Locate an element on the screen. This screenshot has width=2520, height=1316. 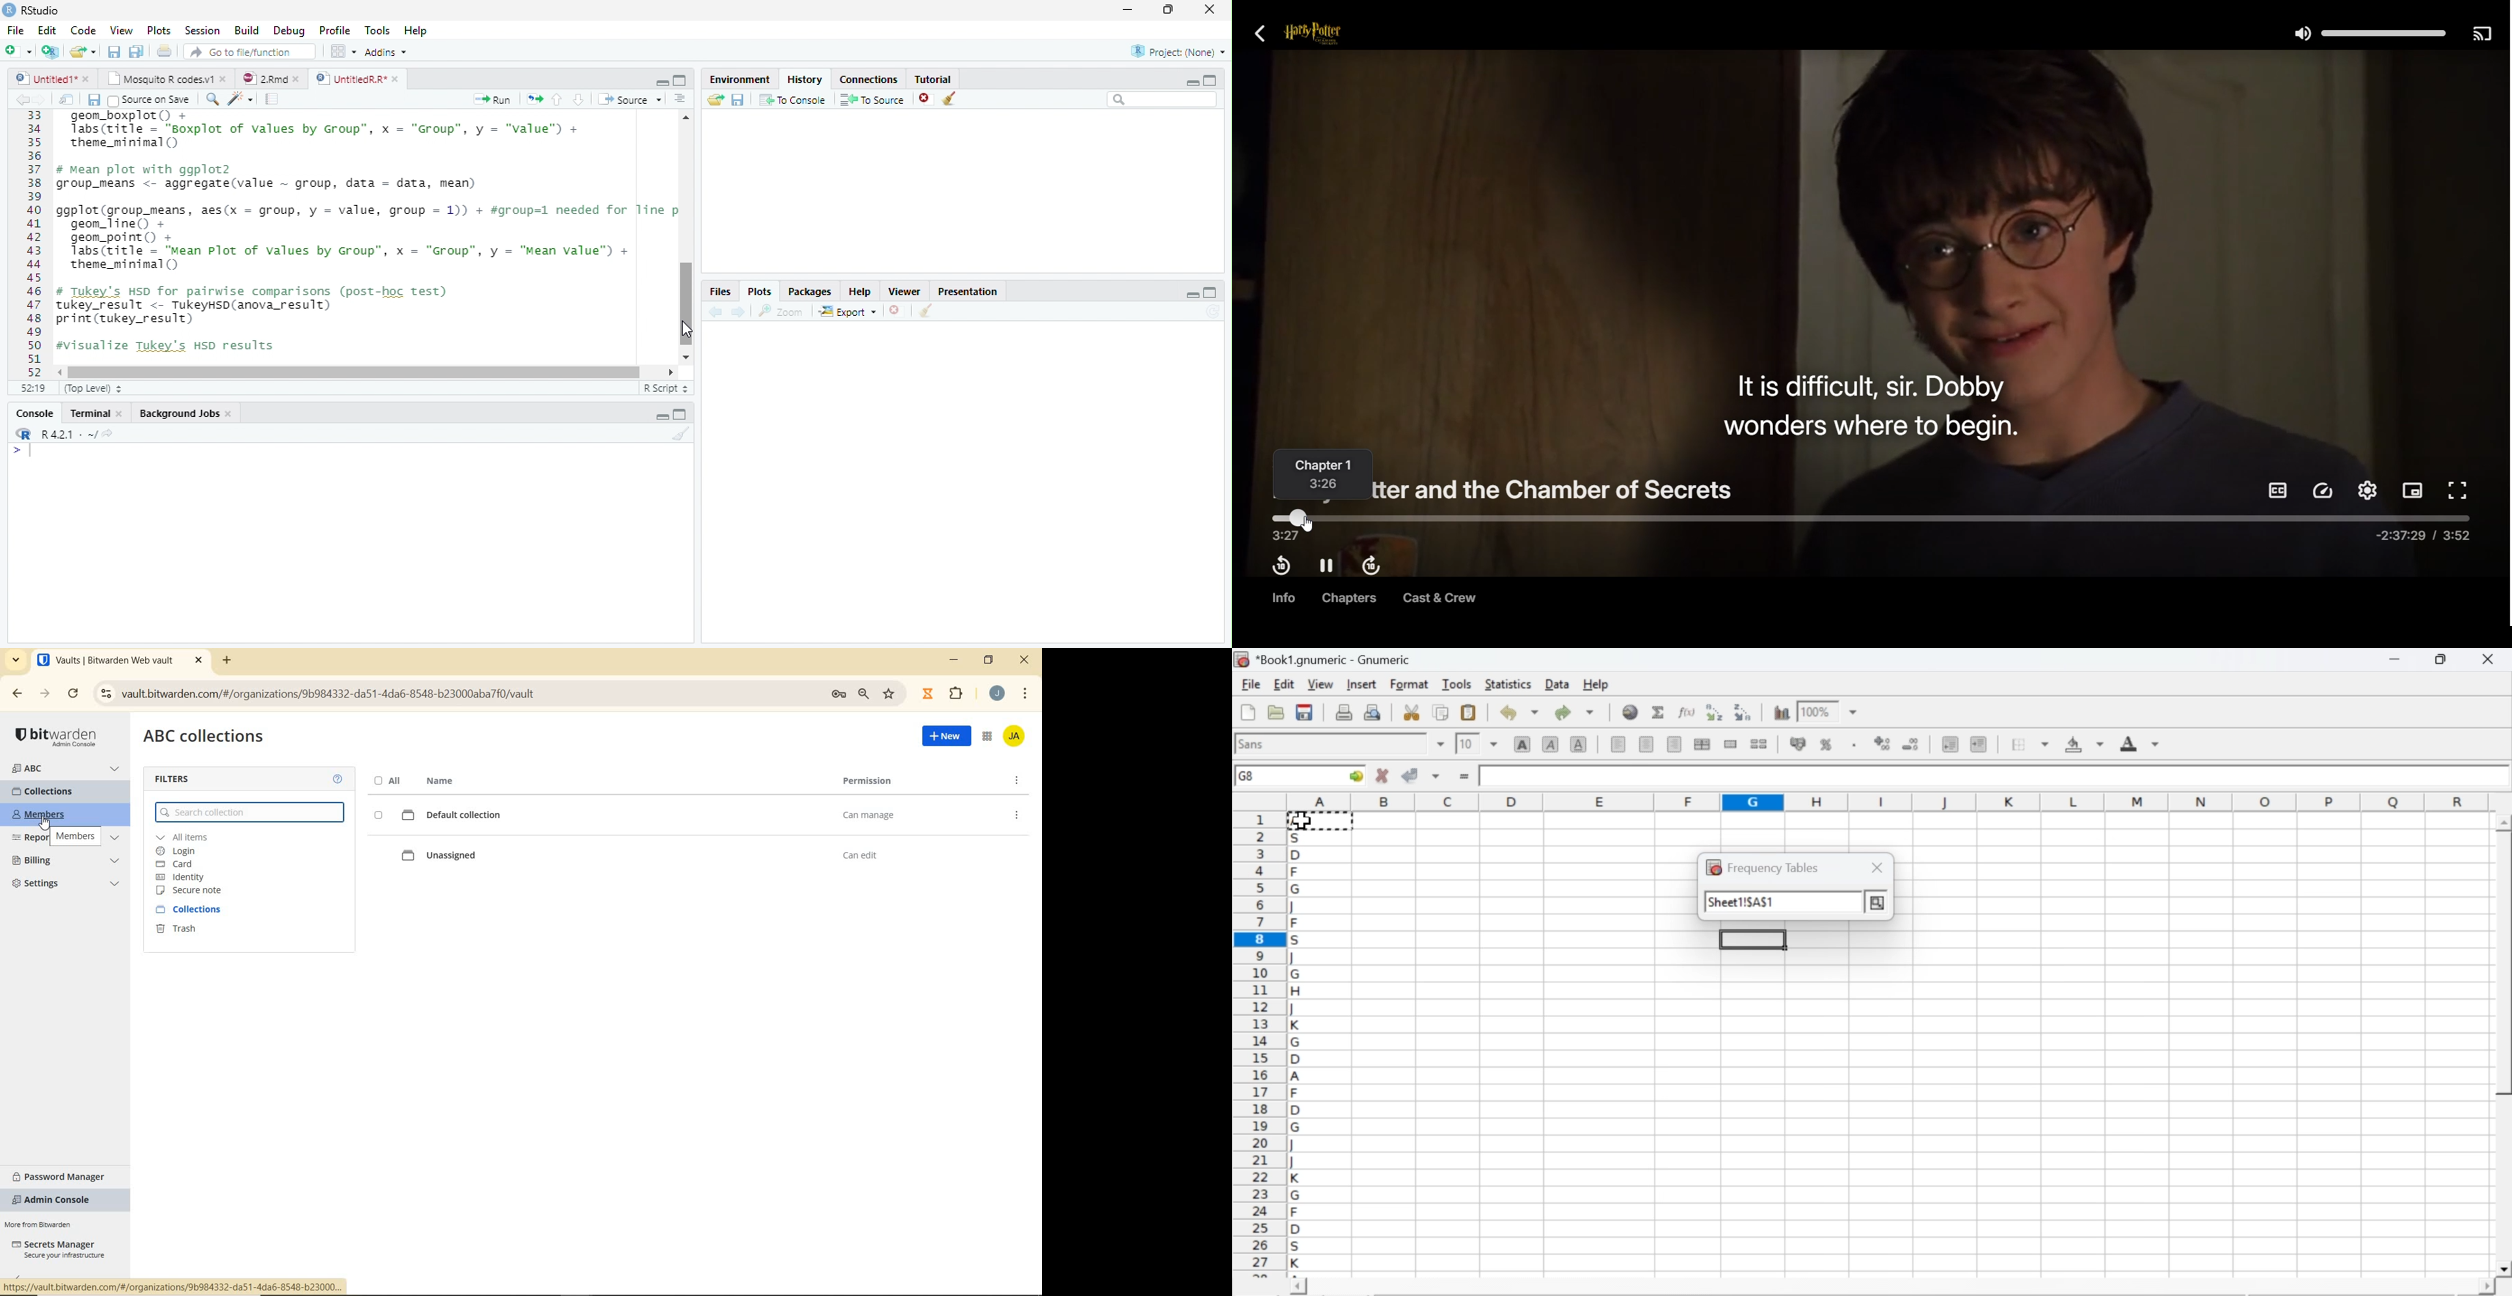
back is located at coordinates (714, 312).